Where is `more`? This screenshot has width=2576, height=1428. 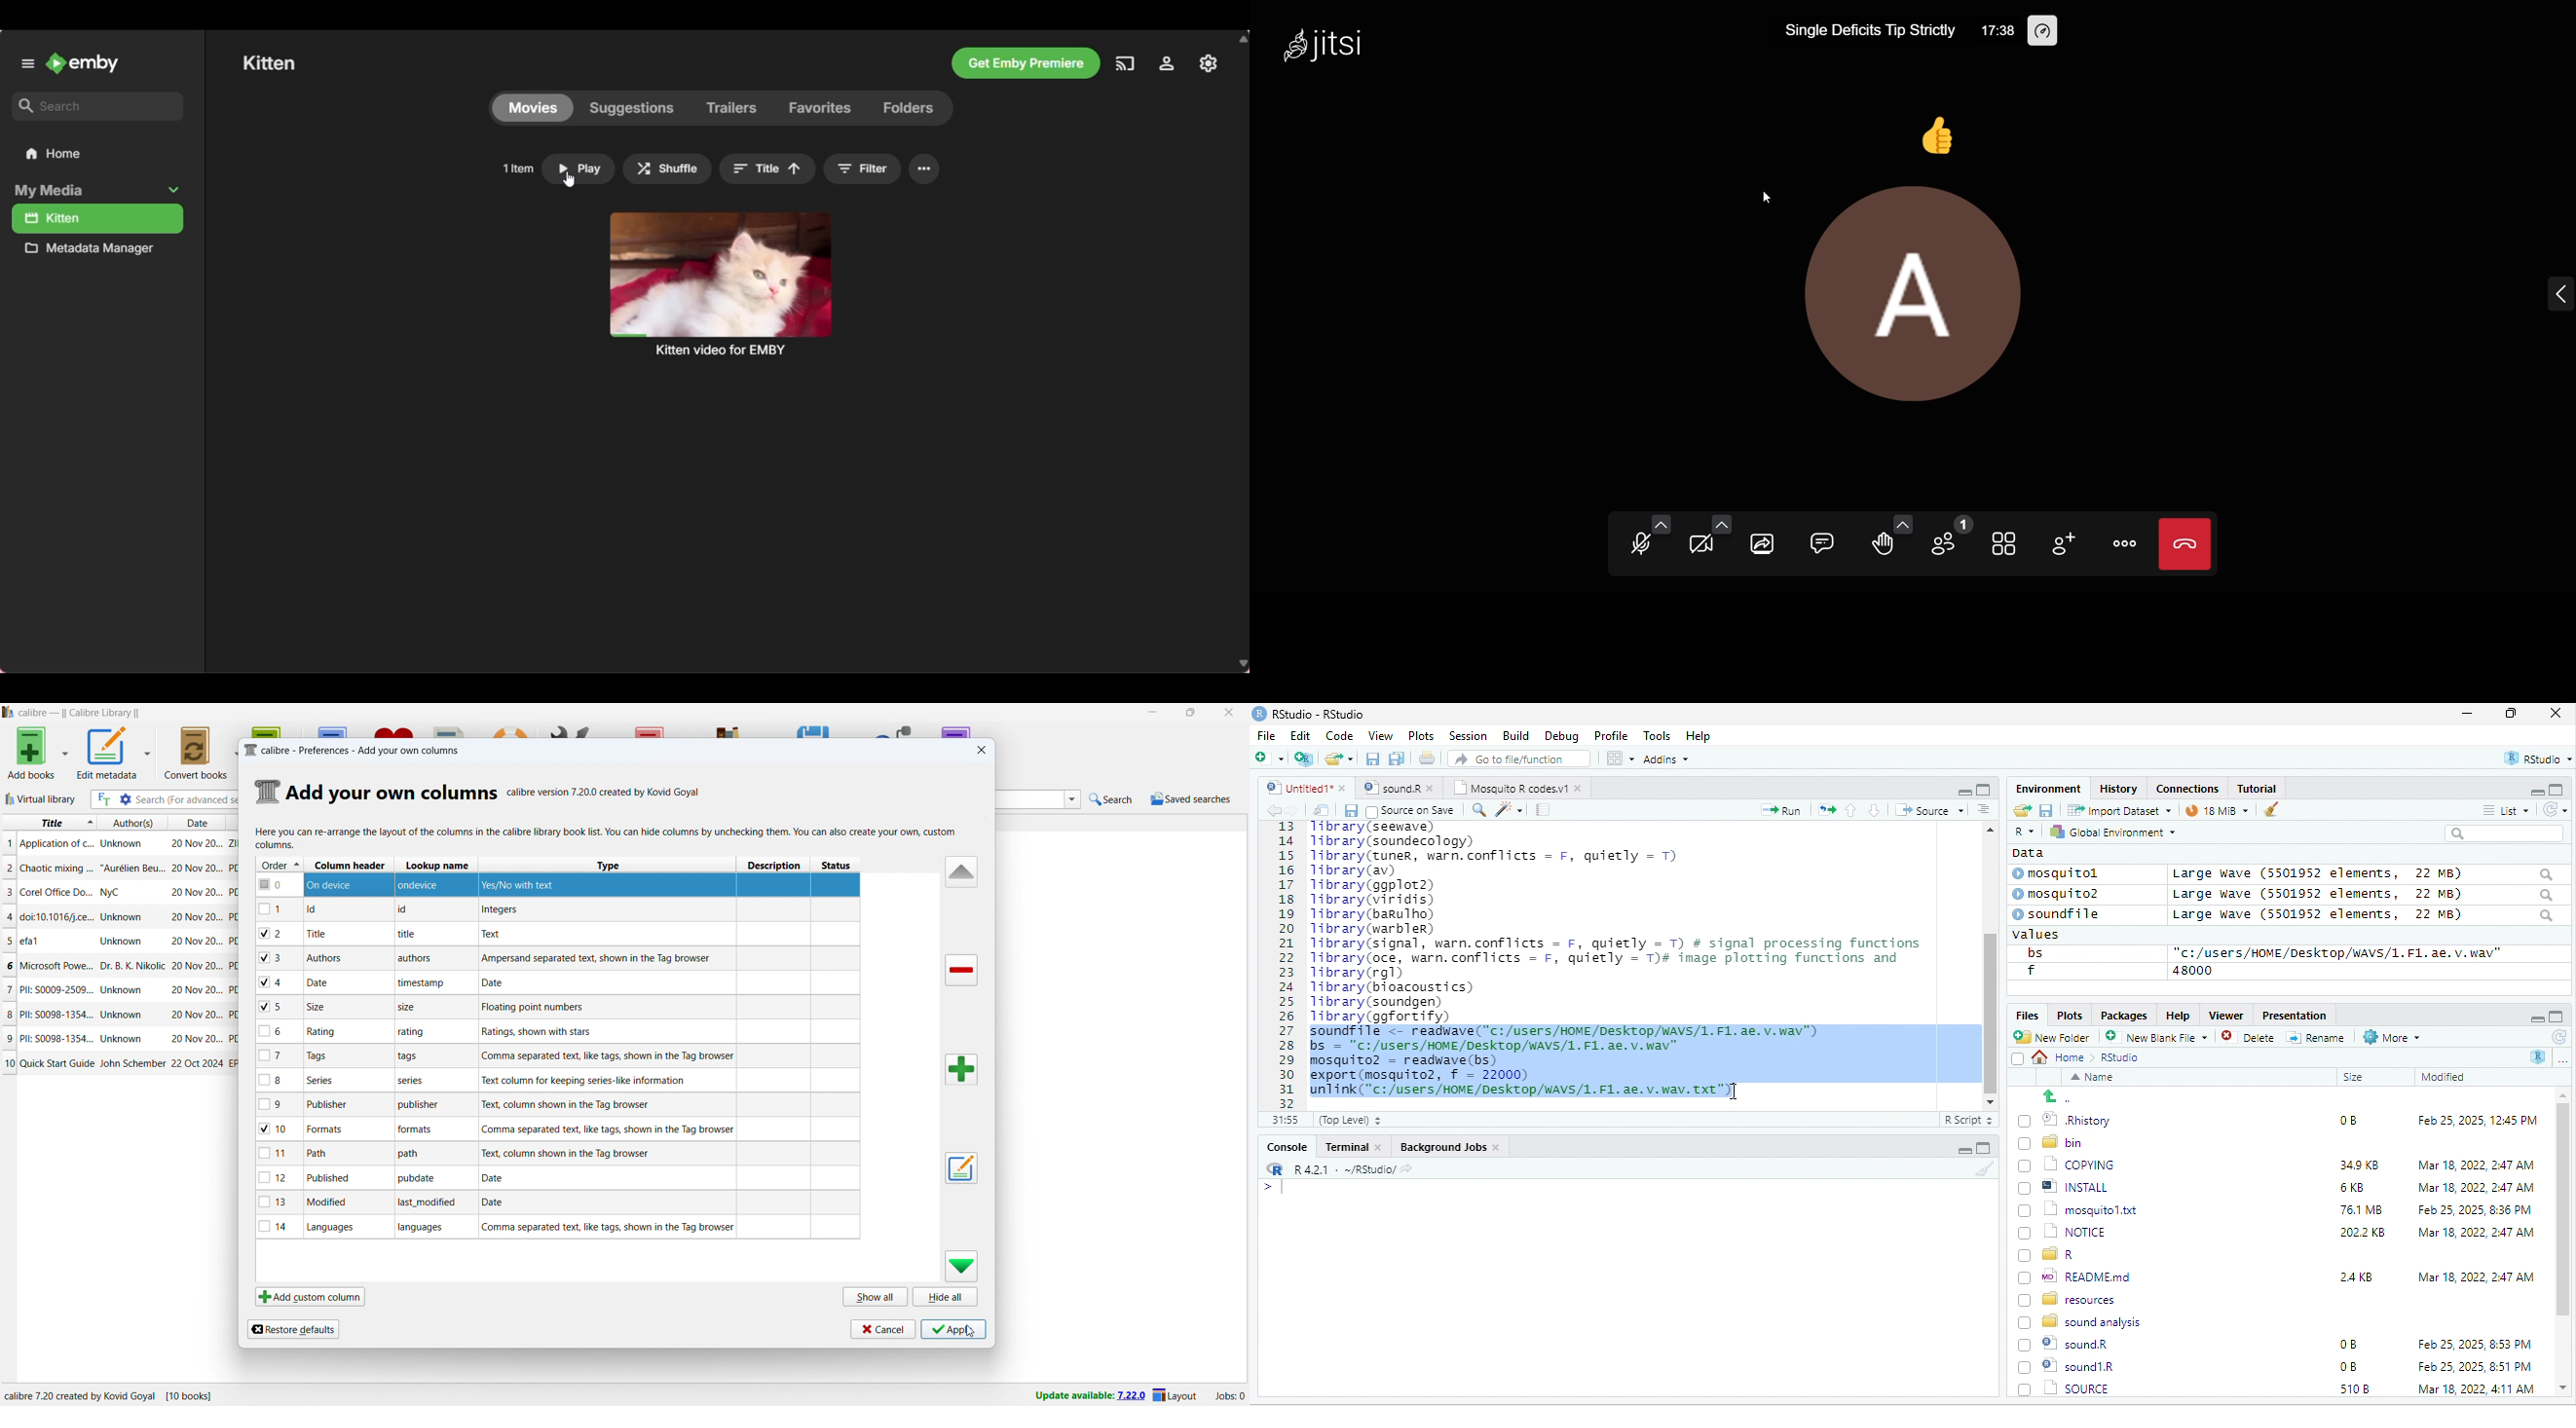 more is located at coordinates (2562, 1059).